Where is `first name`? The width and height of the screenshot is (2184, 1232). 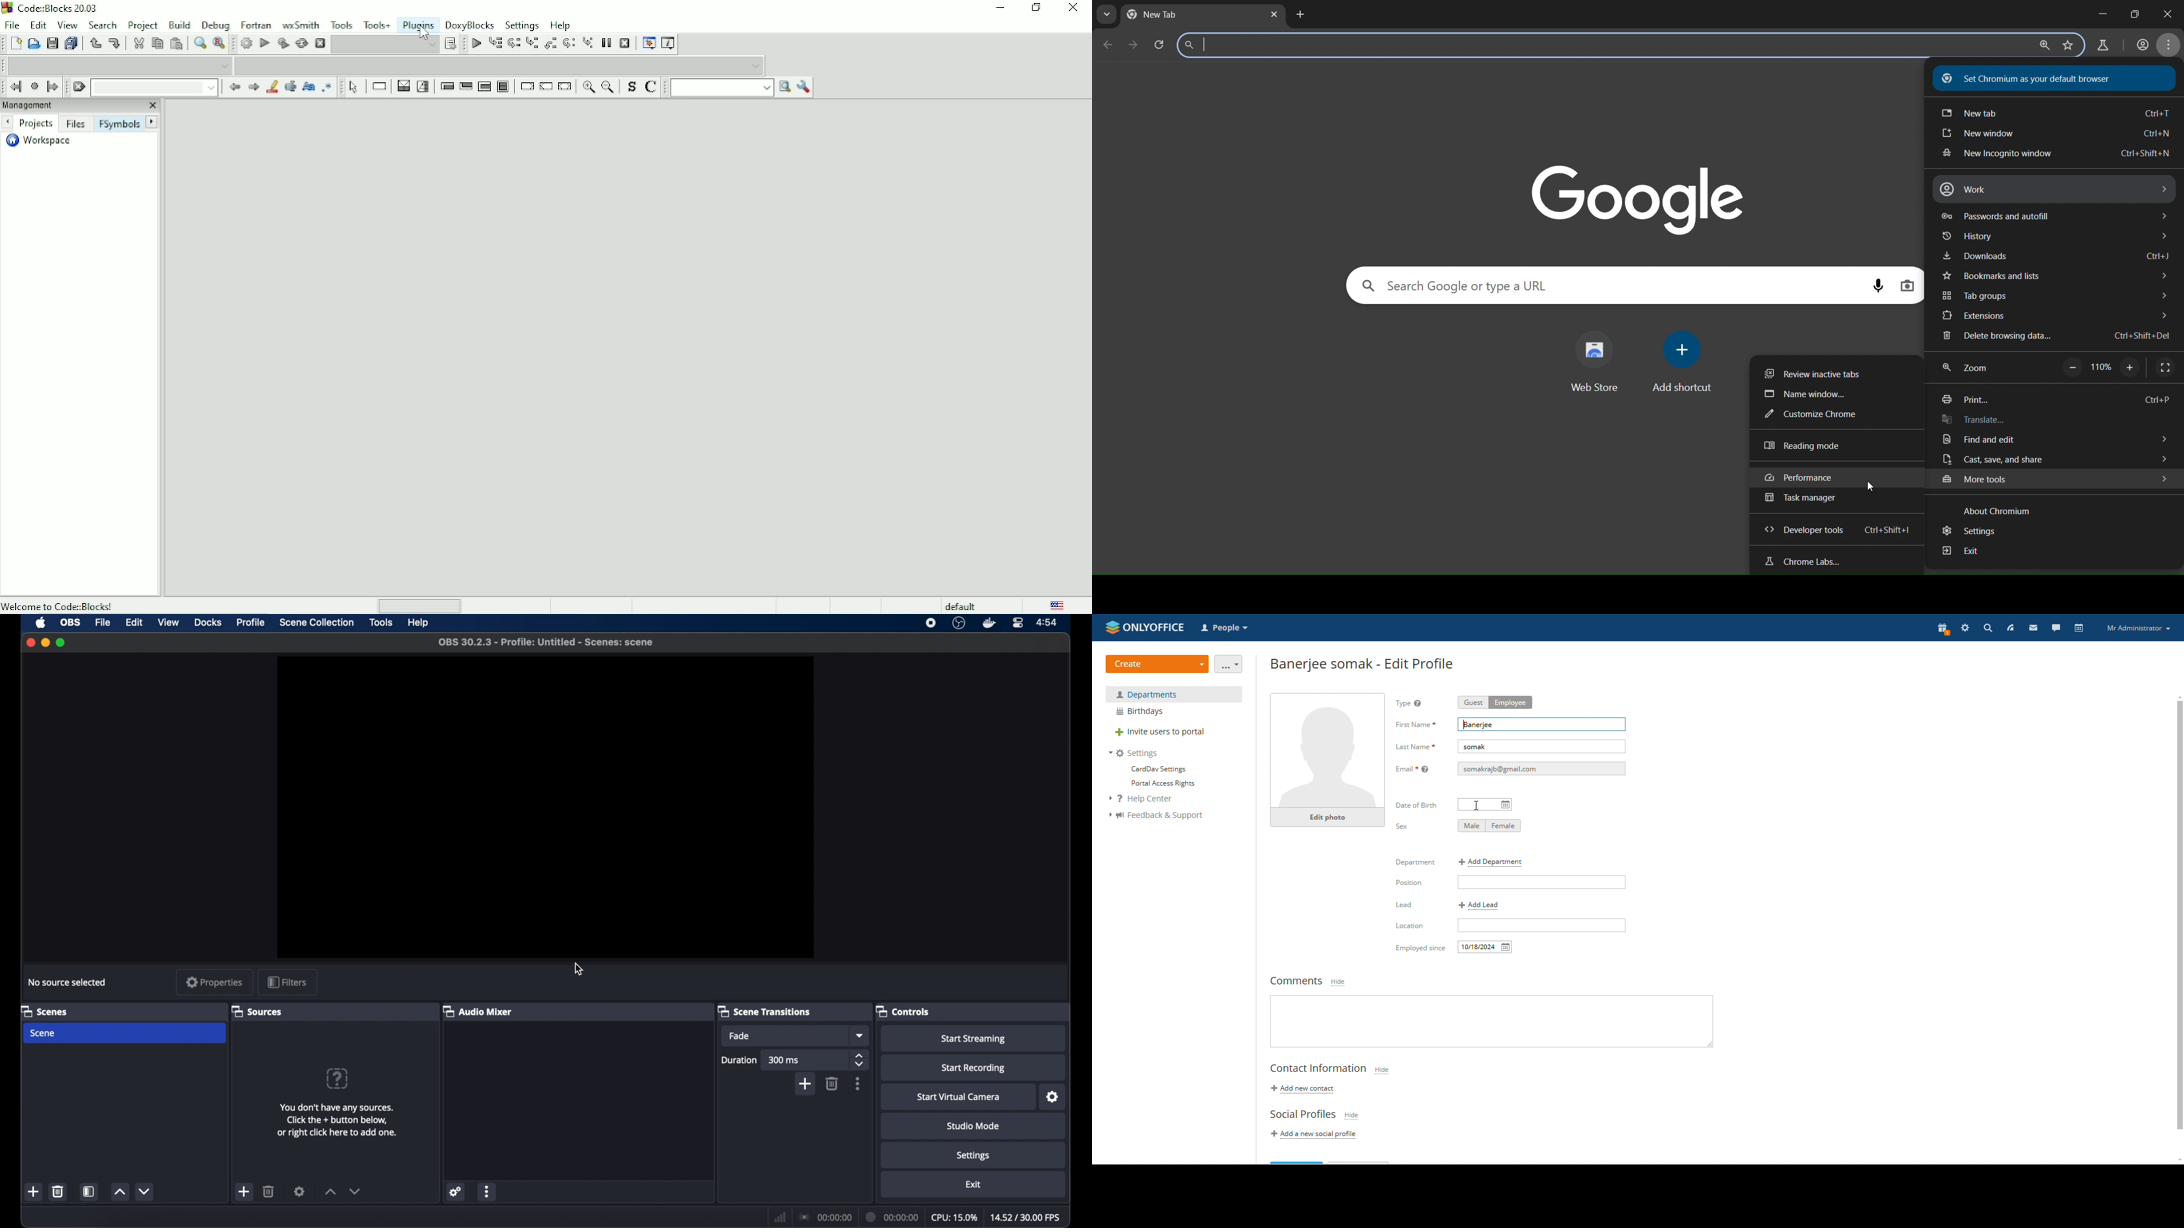 first name is located at coordinates (1415, 724).